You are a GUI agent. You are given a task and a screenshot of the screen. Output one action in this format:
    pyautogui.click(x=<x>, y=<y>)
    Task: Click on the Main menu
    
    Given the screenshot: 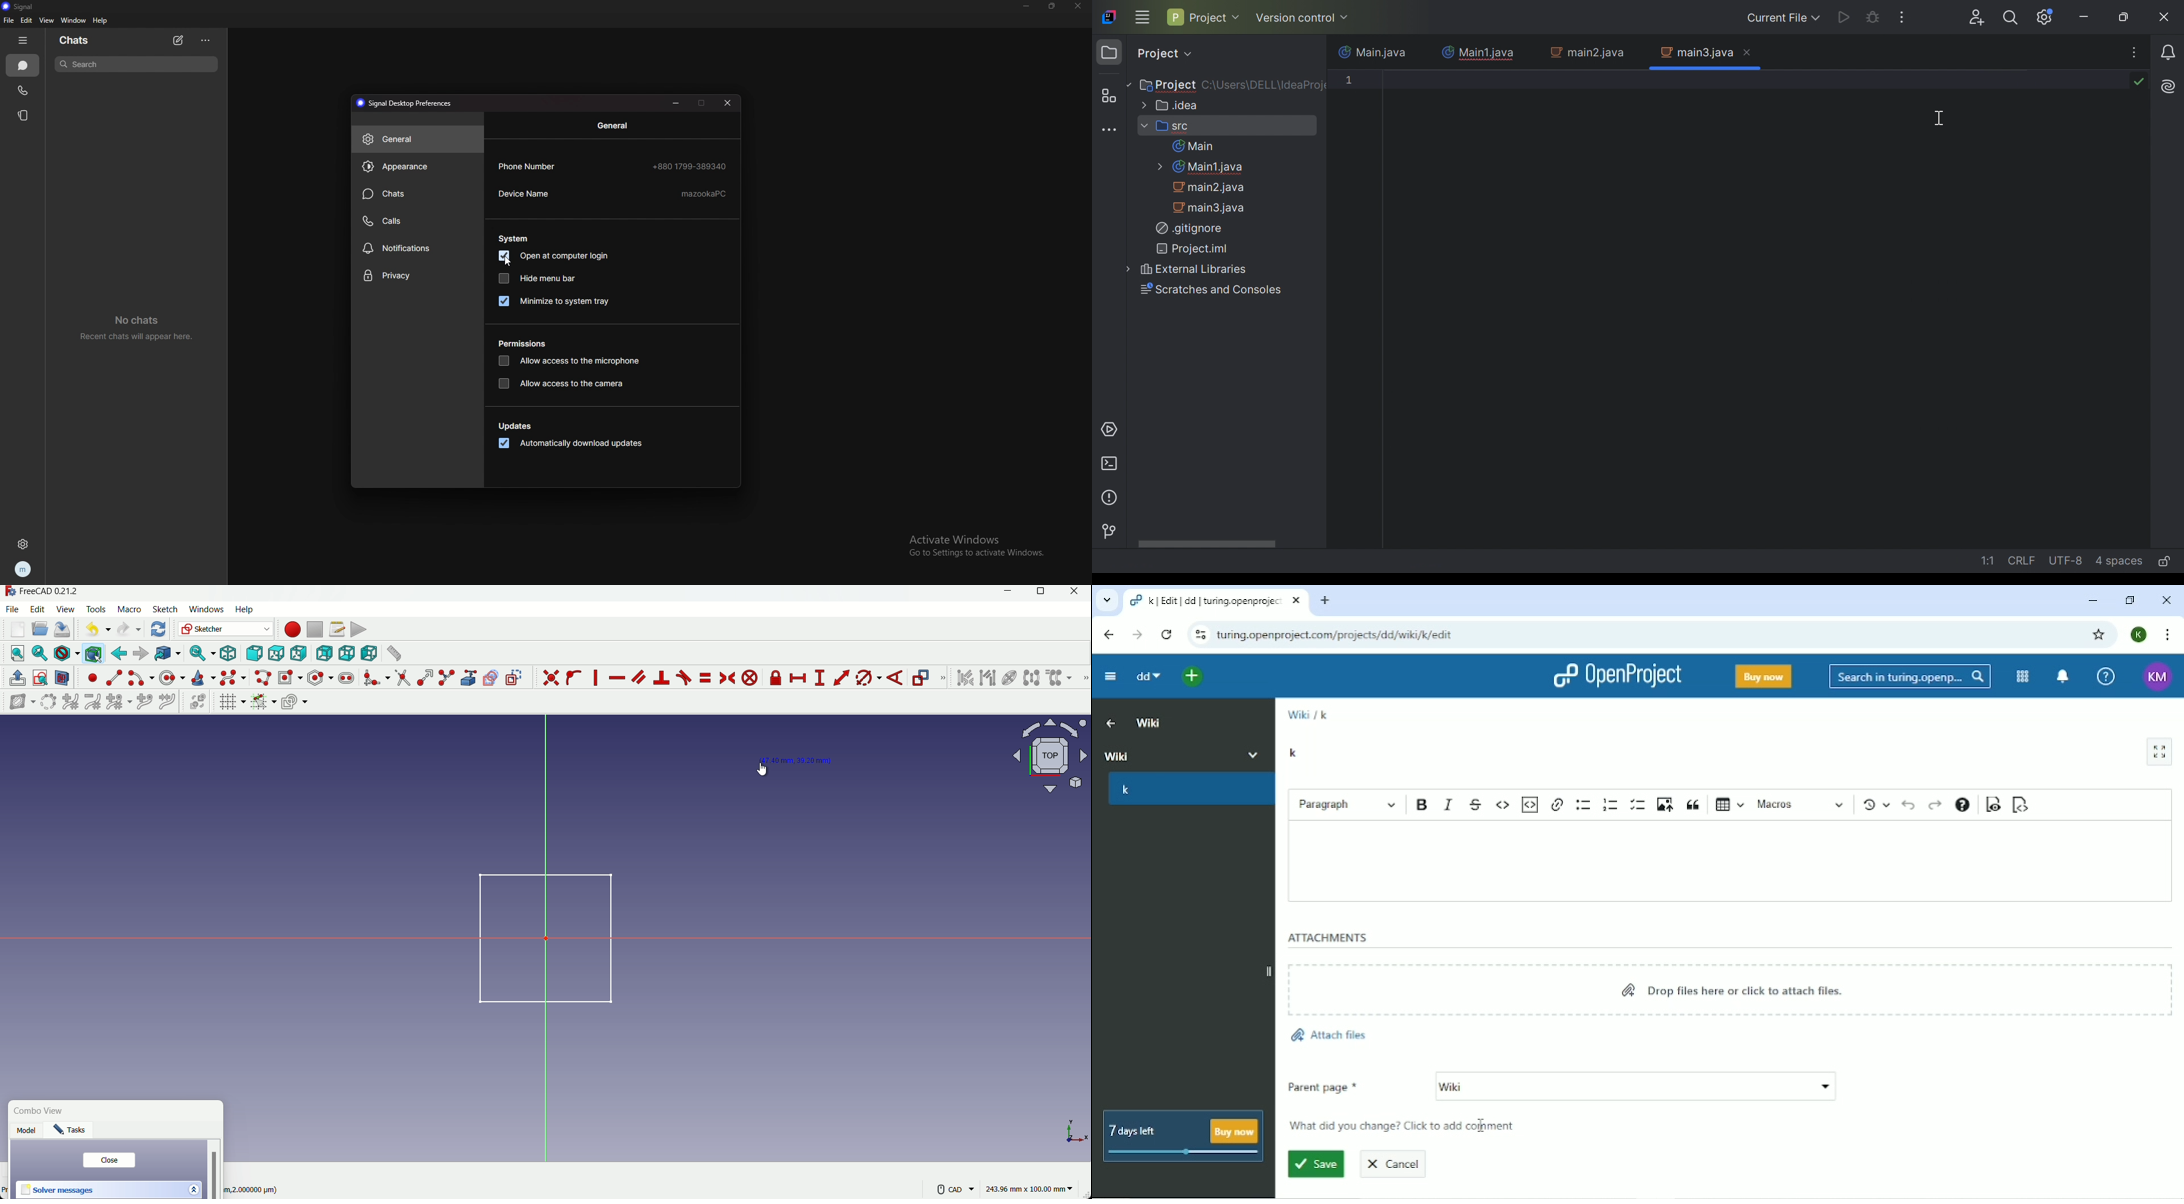 What is the action you would take?
    pyautogui.click(x=1141, y=18)
    